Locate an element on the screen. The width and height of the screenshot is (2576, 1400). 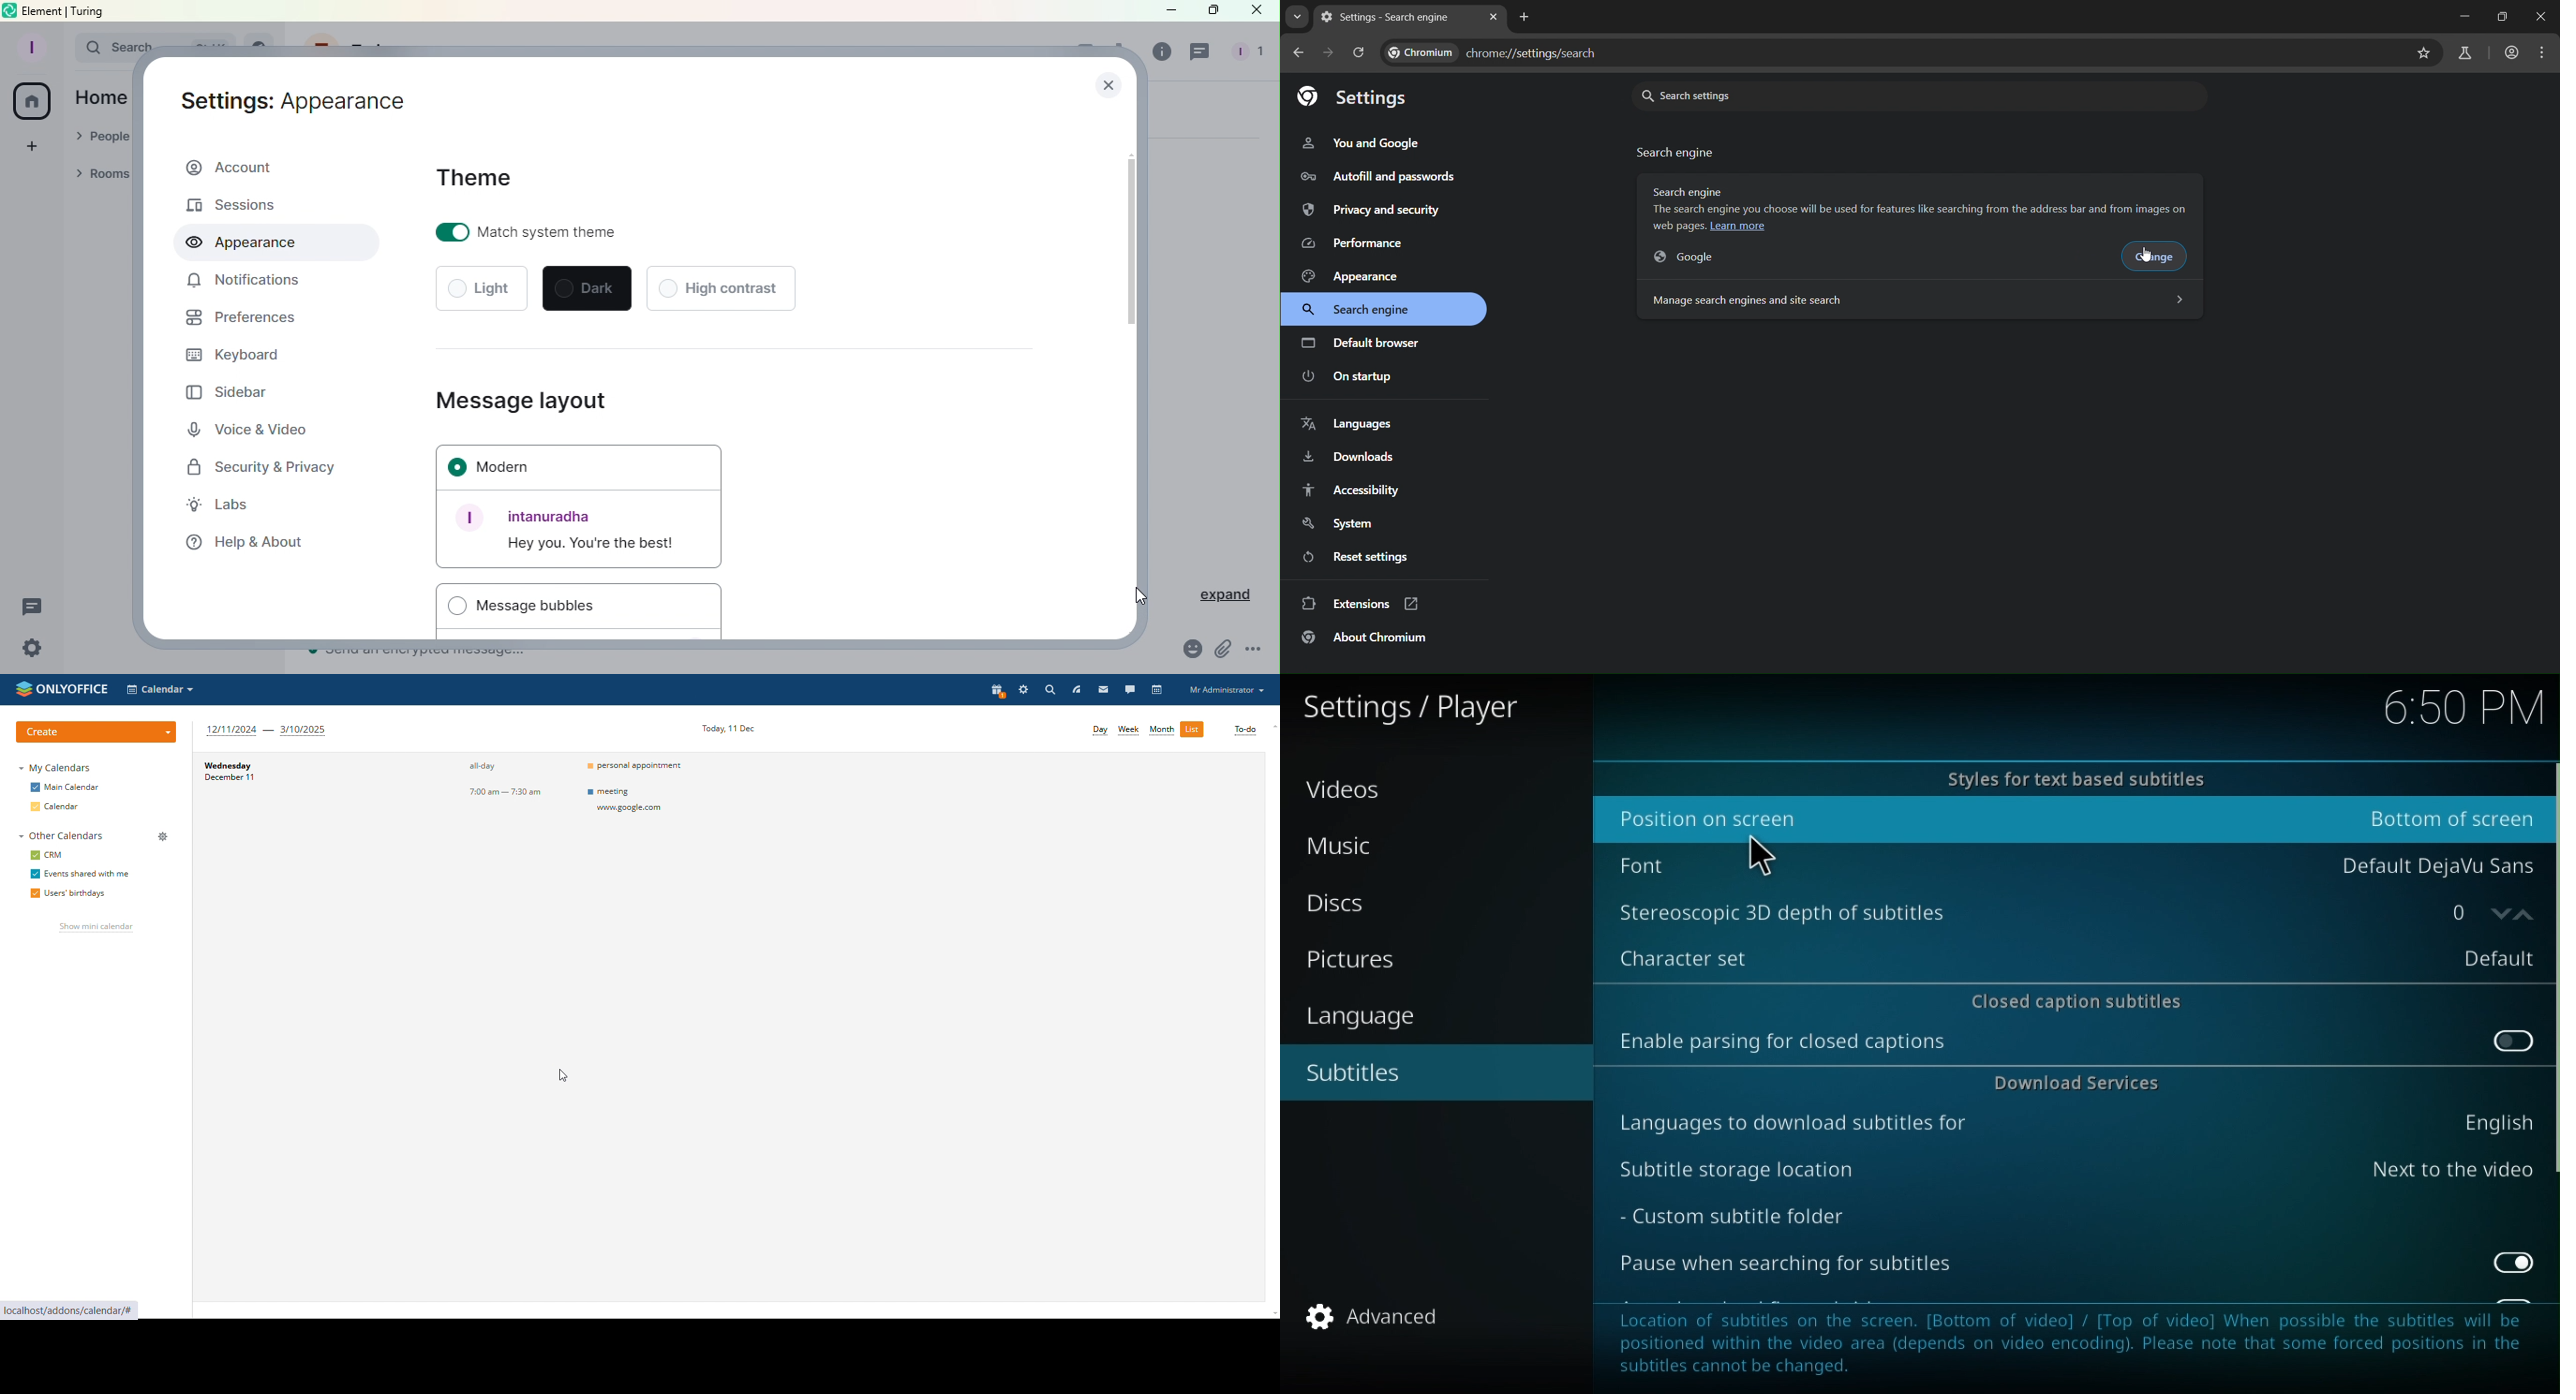
feed is located at coordinates (1075, 690).